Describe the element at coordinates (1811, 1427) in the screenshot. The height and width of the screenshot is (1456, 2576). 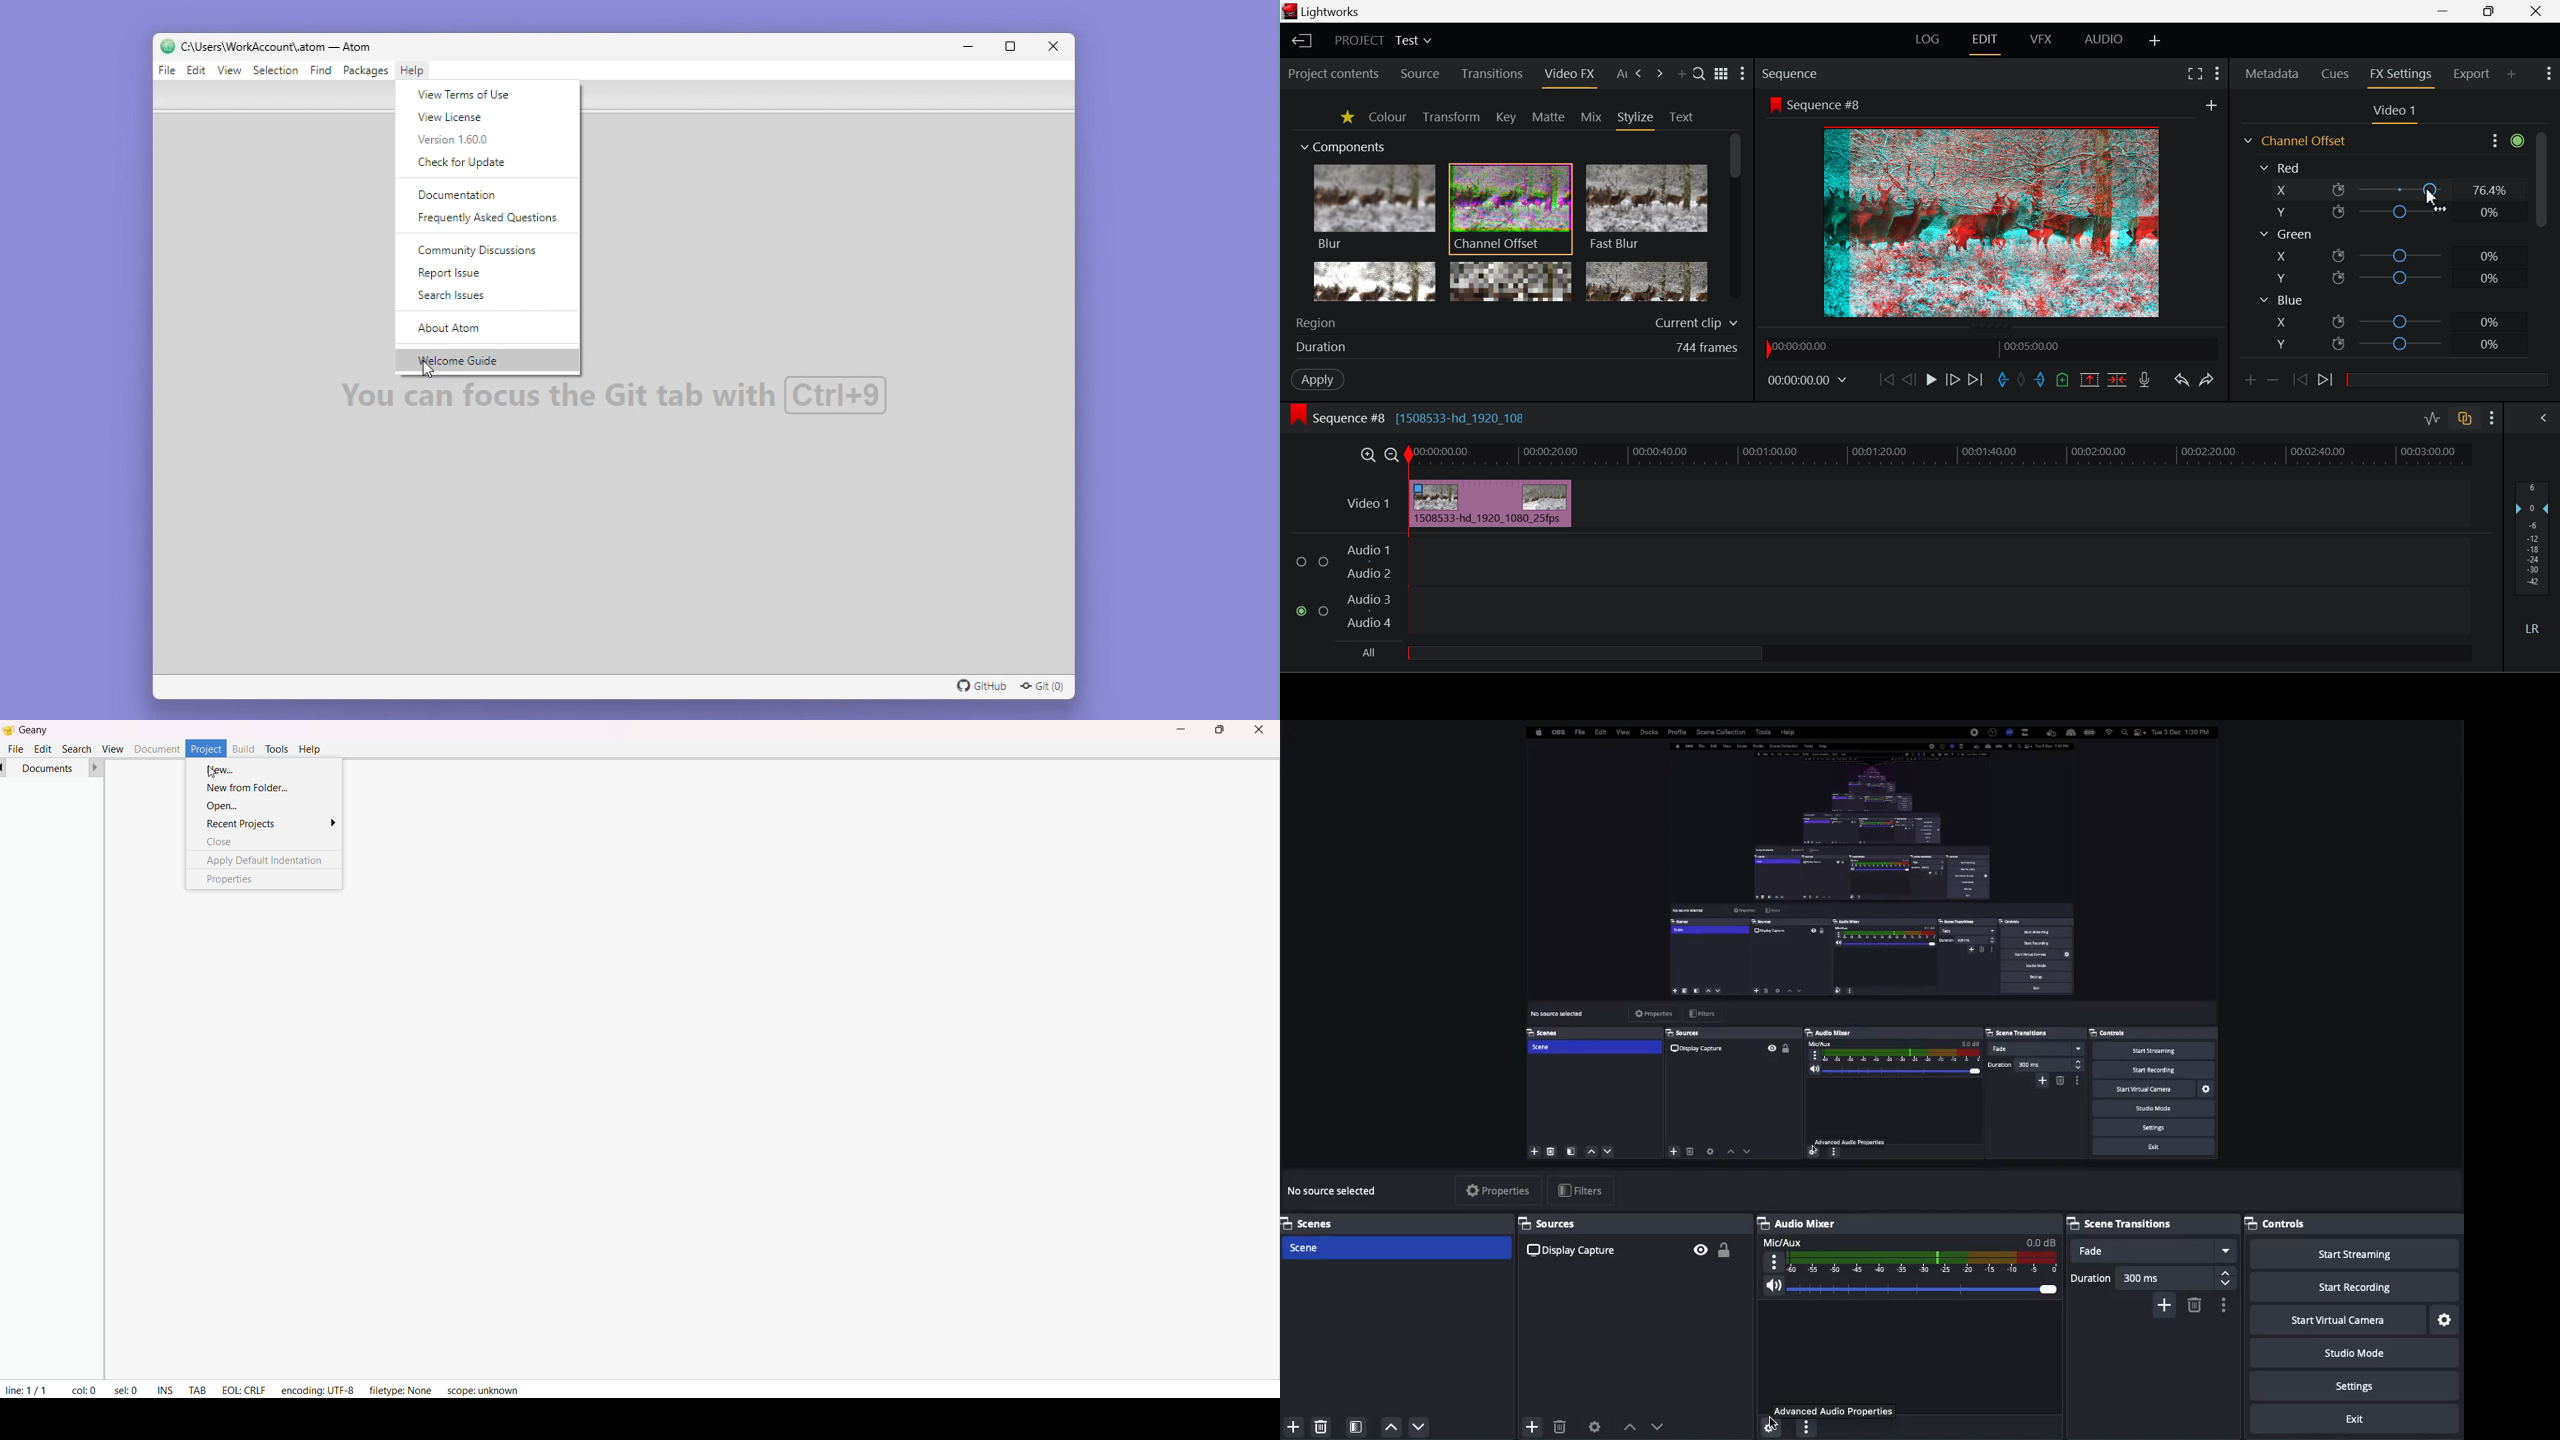
I see `options` at that location.